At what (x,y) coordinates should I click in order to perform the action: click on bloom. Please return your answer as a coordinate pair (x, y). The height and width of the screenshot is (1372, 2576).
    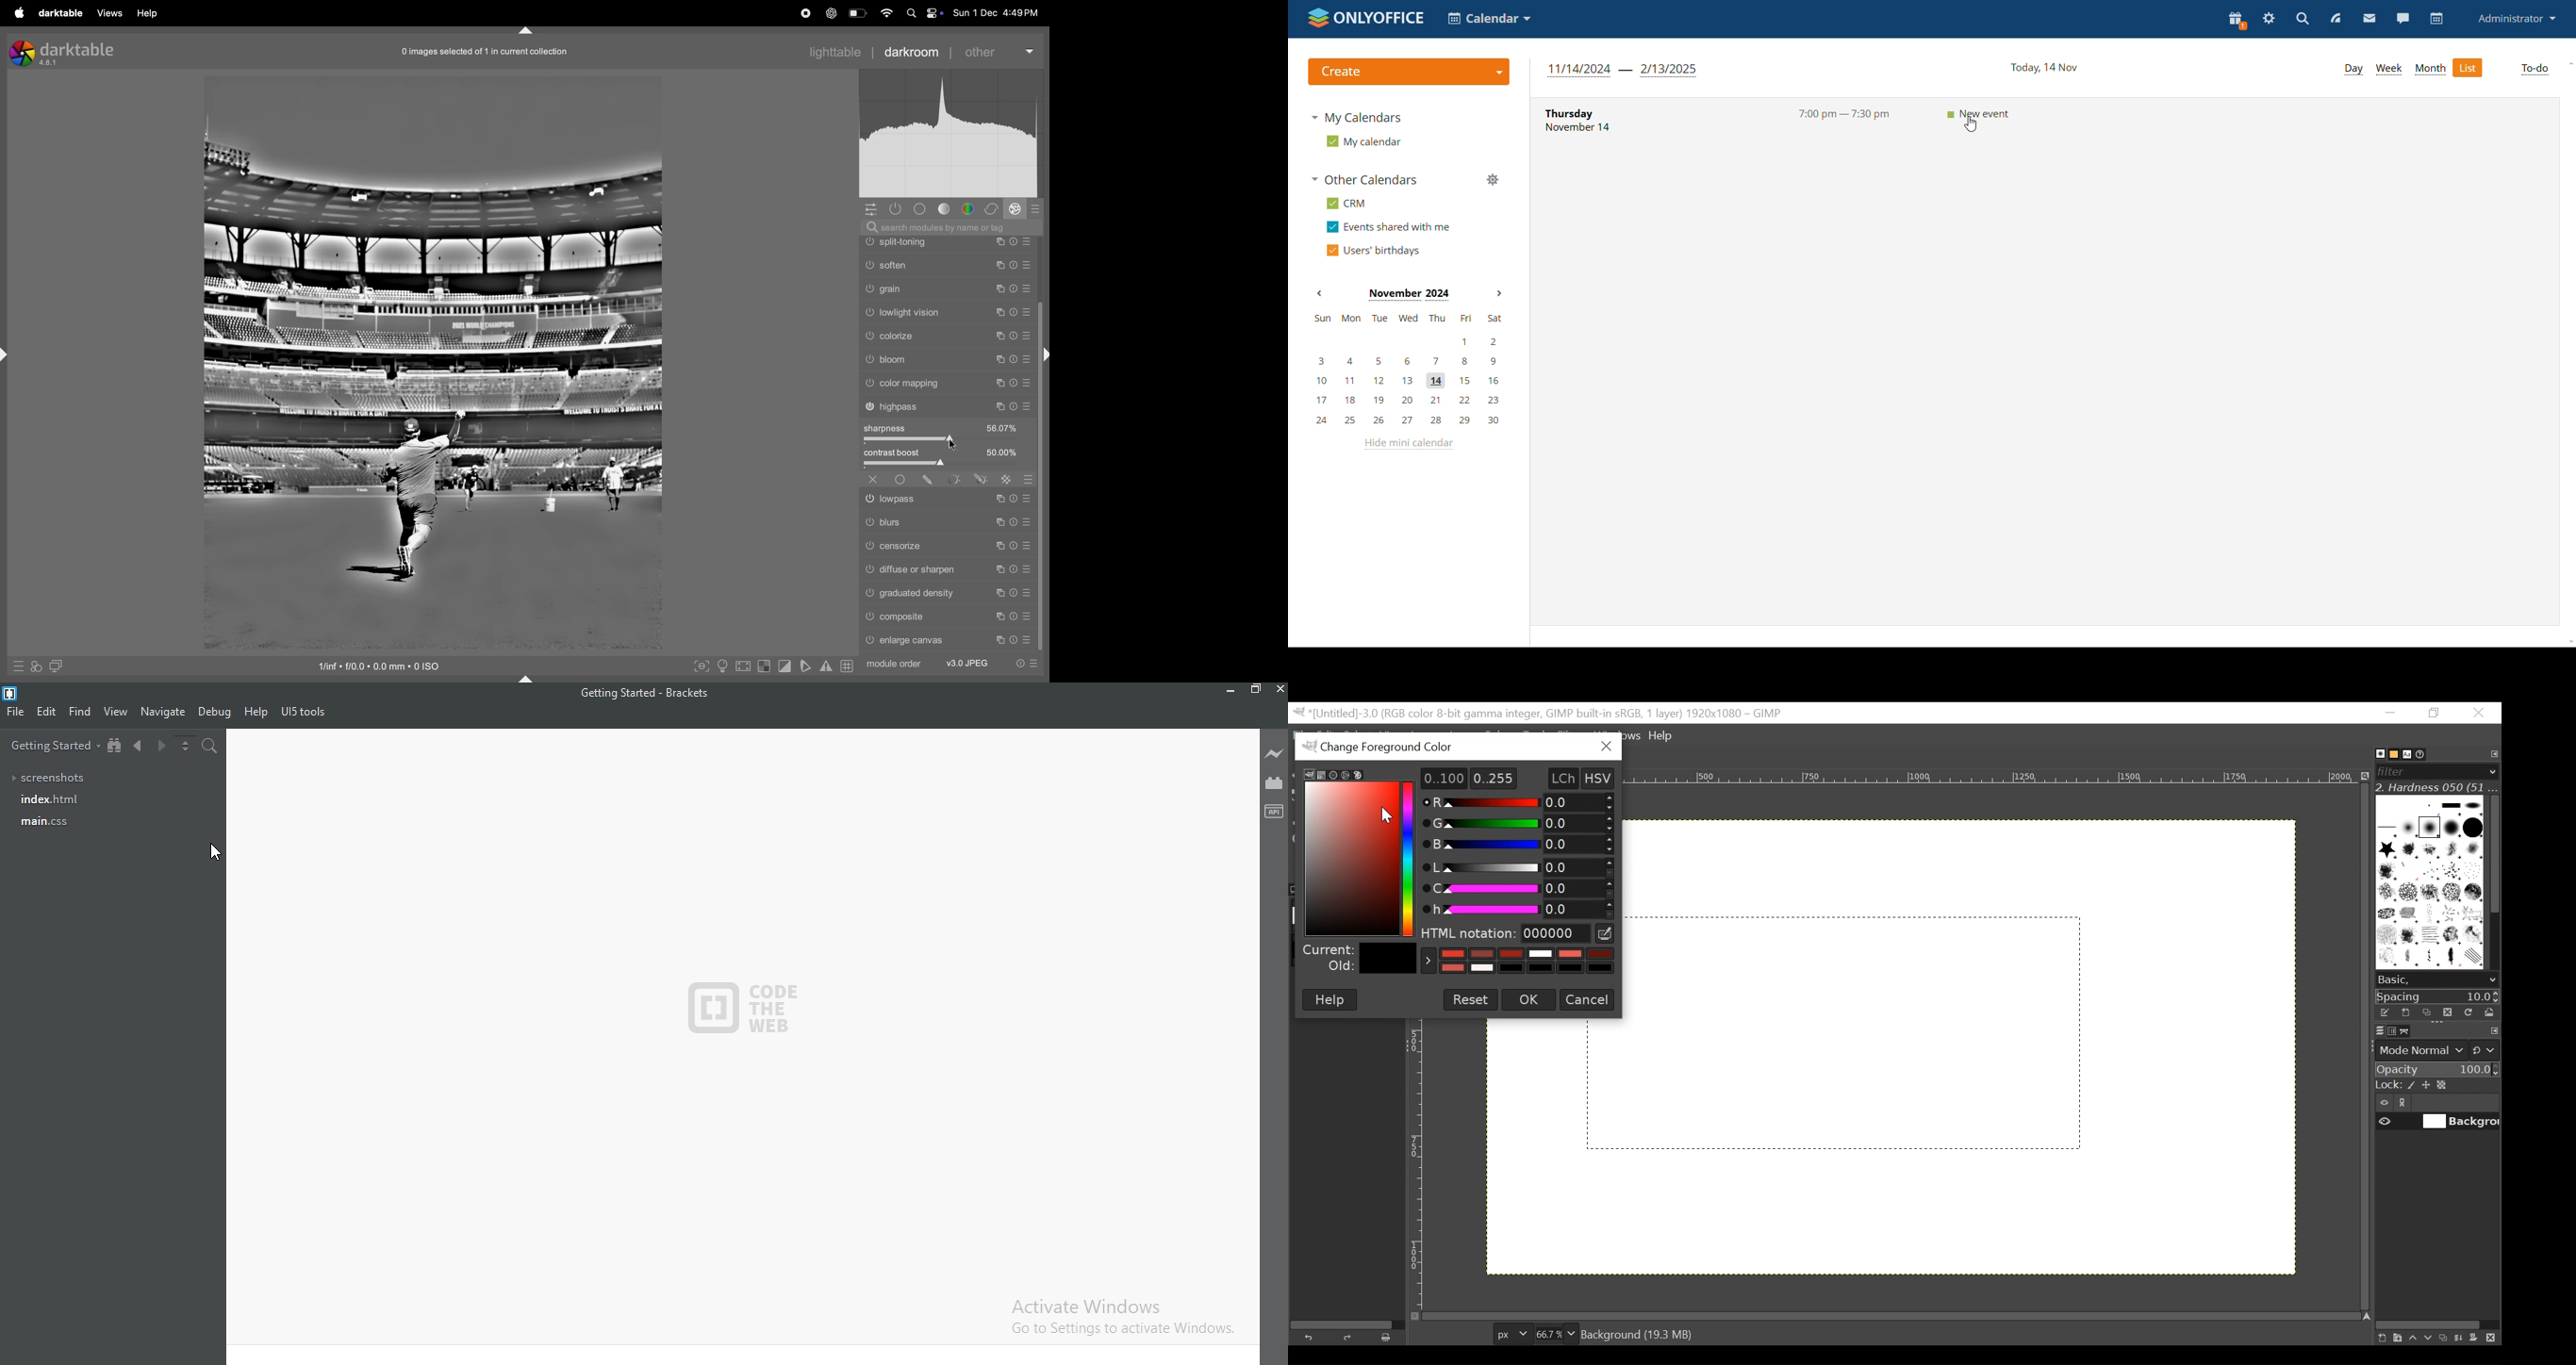
    Looking at the image, I should click on (948, 429).